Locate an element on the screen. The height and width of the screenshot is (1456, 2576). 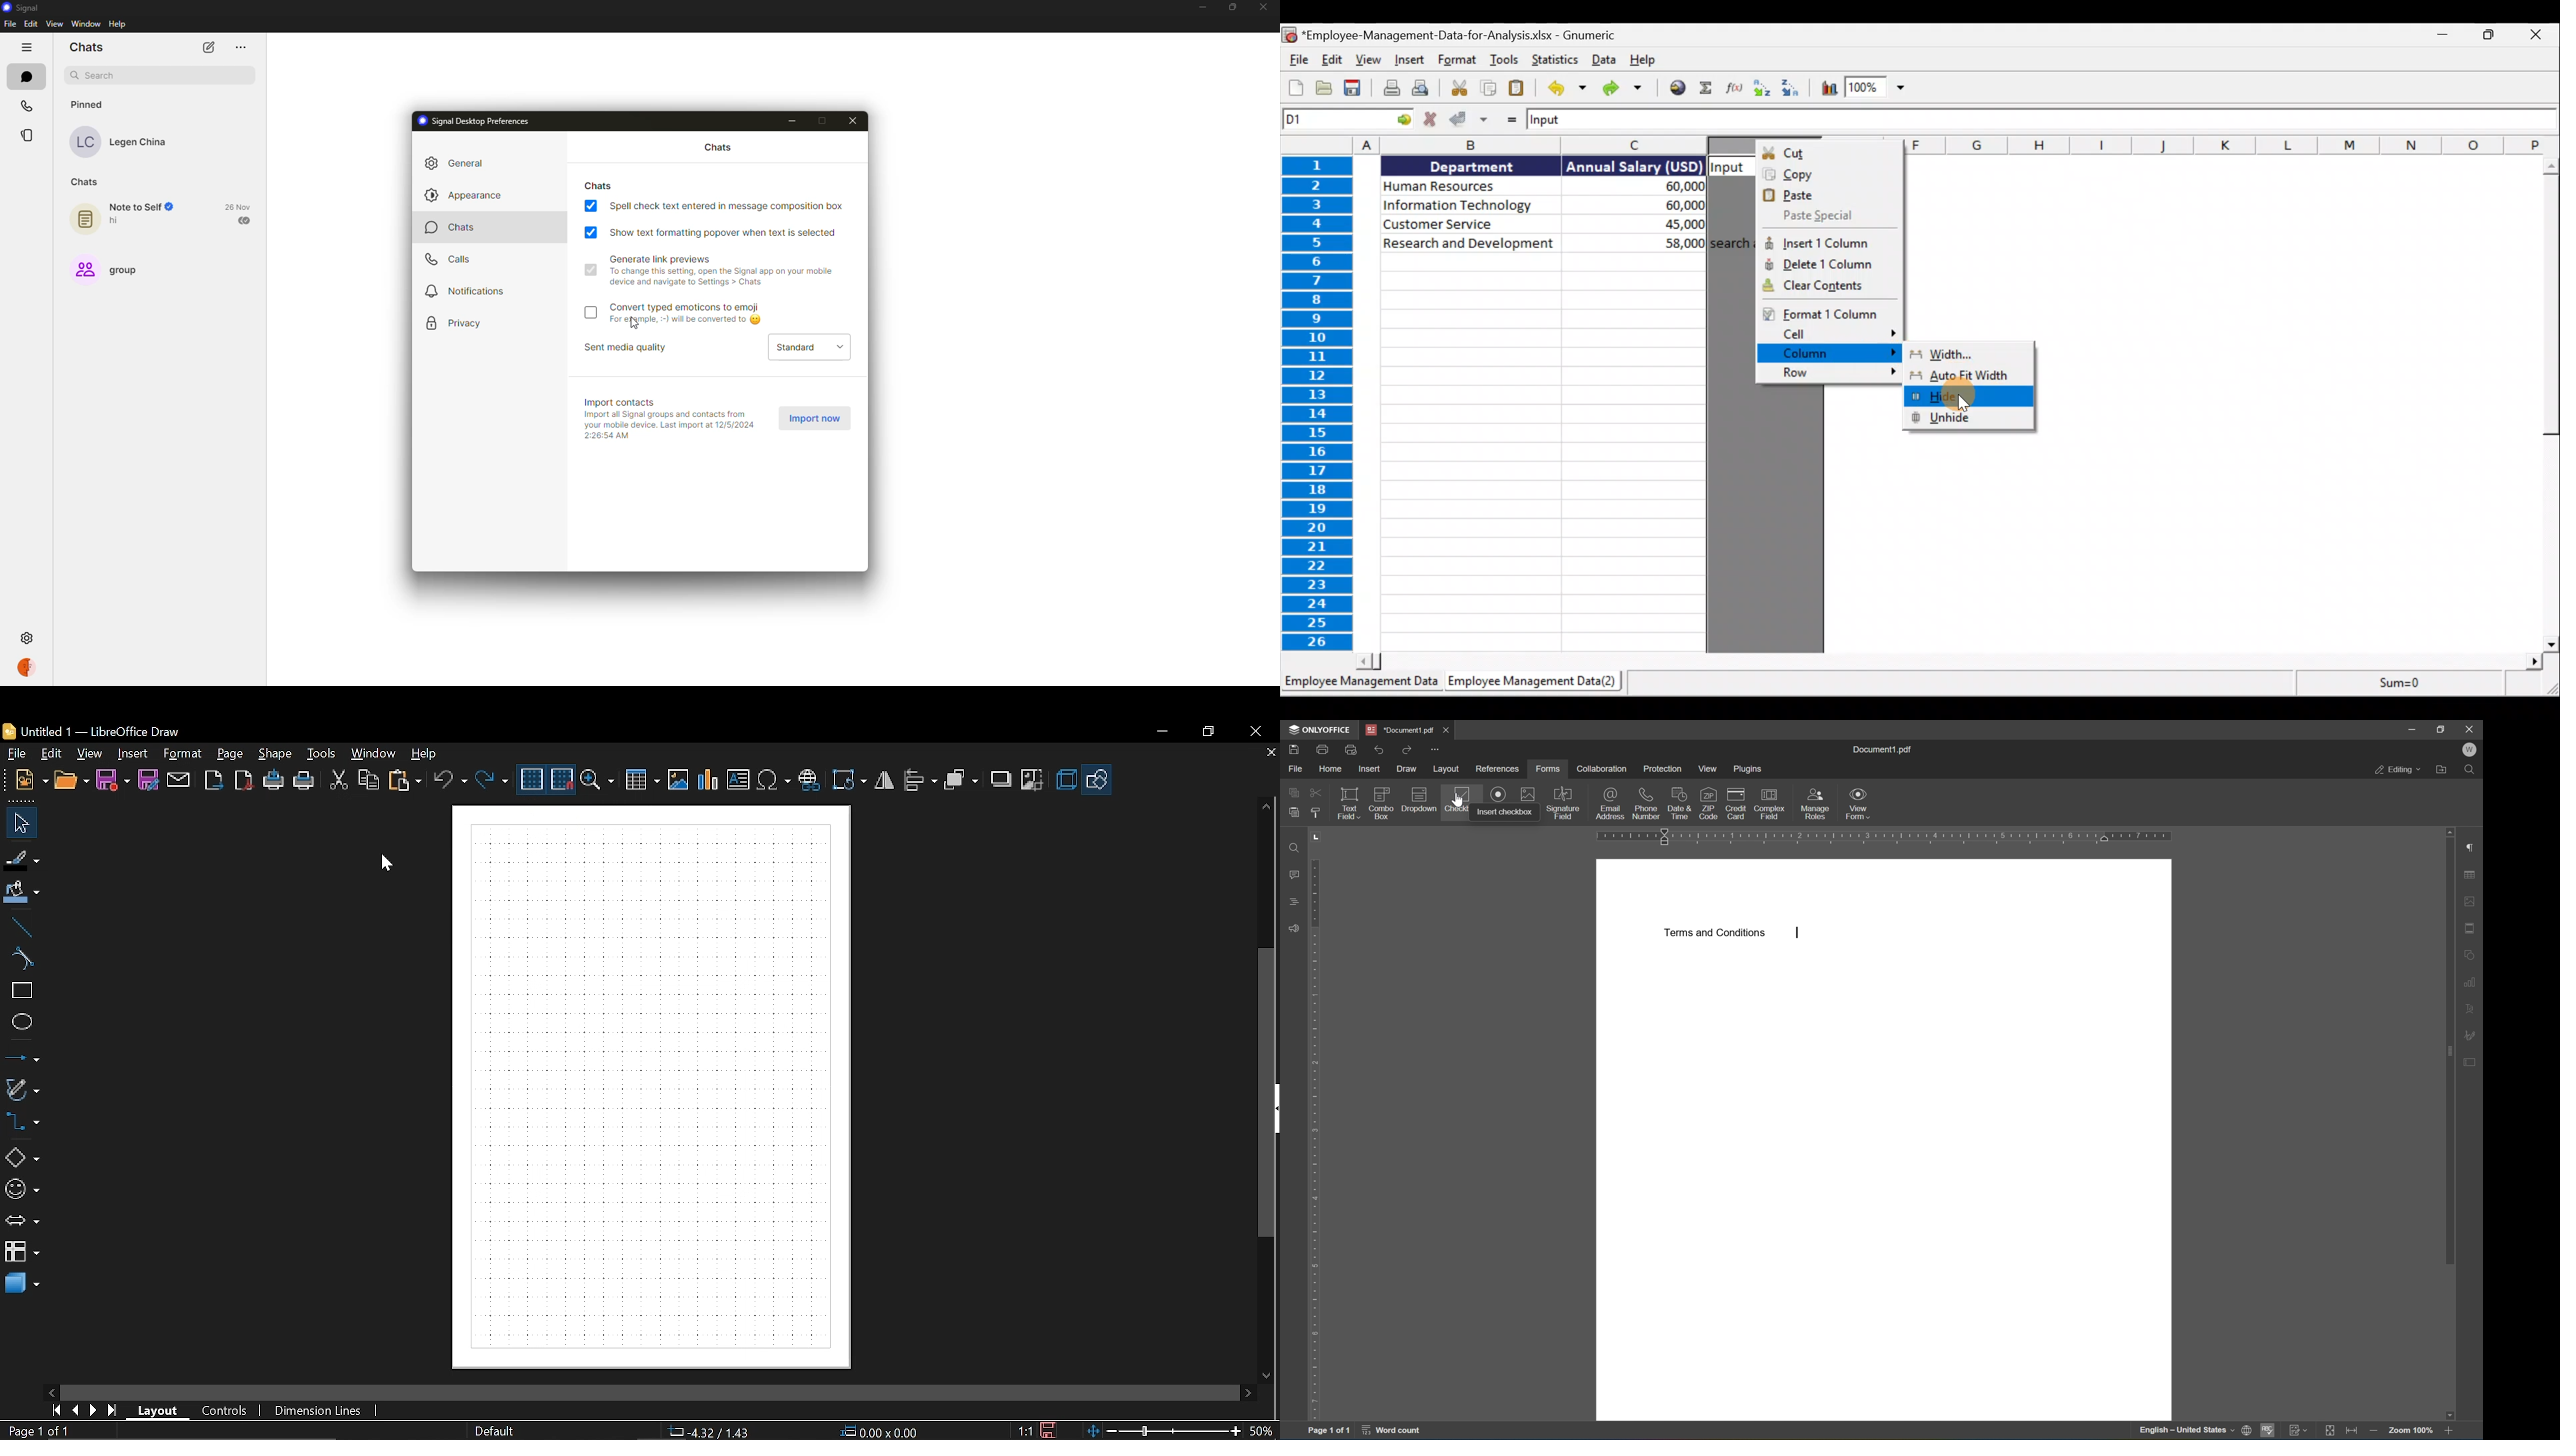
Untitled 1 - LibreOffice Draw is located at coordinates (97, 729).